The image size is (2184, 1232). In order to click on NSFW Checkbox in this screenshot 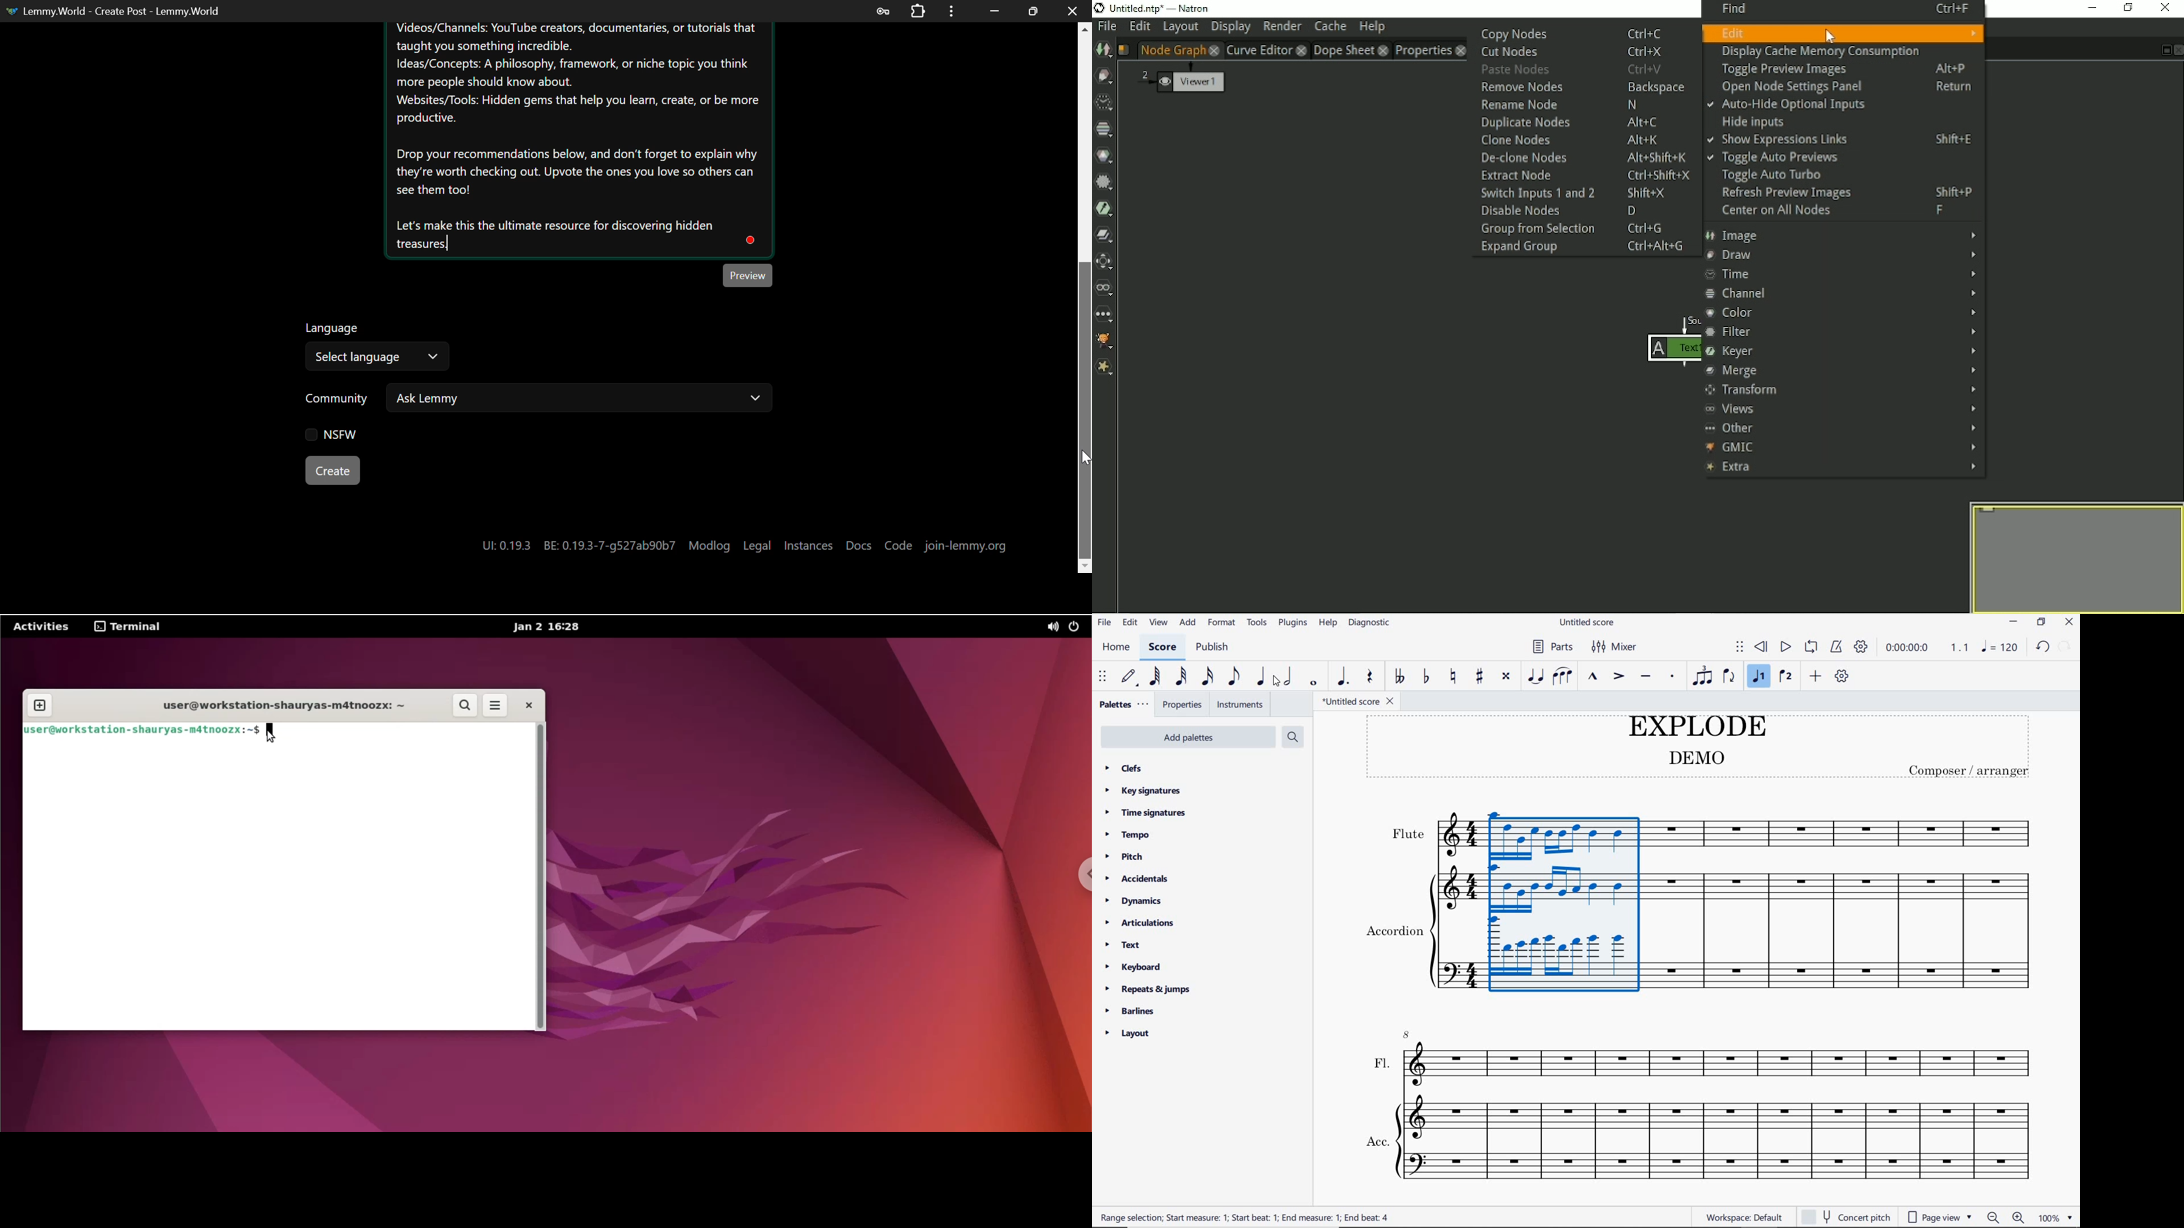, I will do `click(326, 435)`.